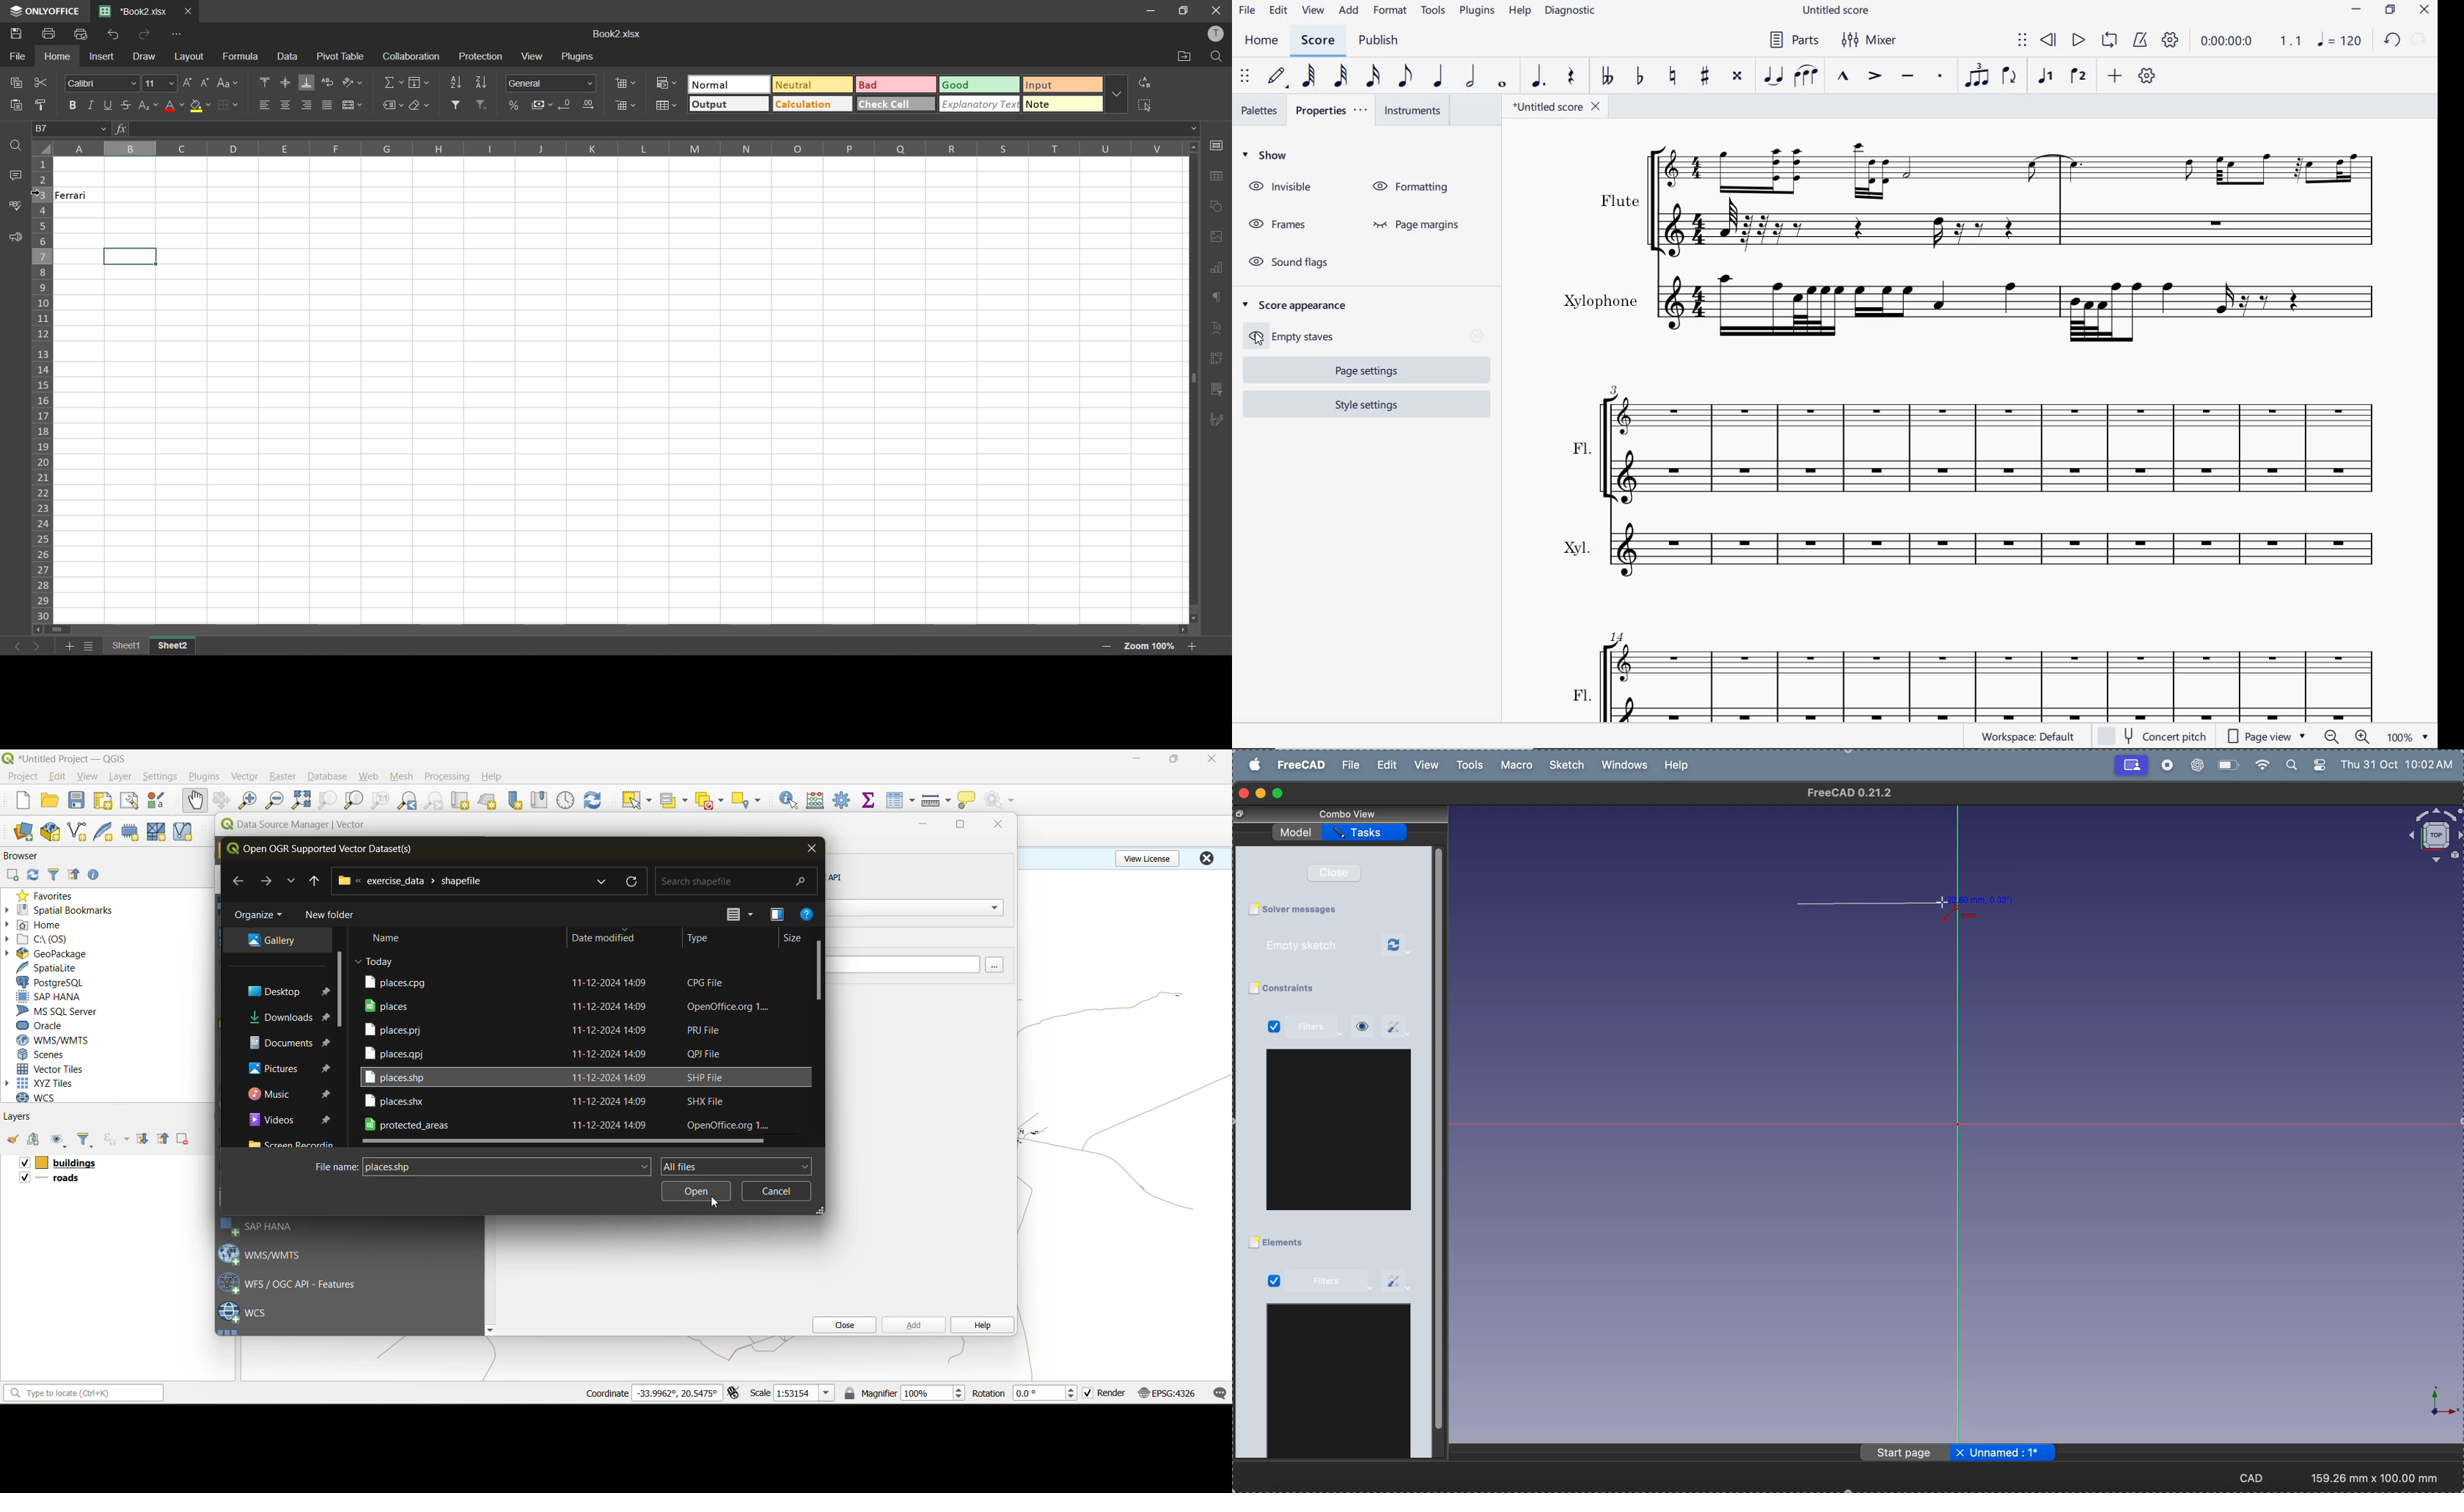  What do you see at coordinates (46, 1083) in the screenshot?
I see `xyz tiles` at bounding box center [46, 1083].